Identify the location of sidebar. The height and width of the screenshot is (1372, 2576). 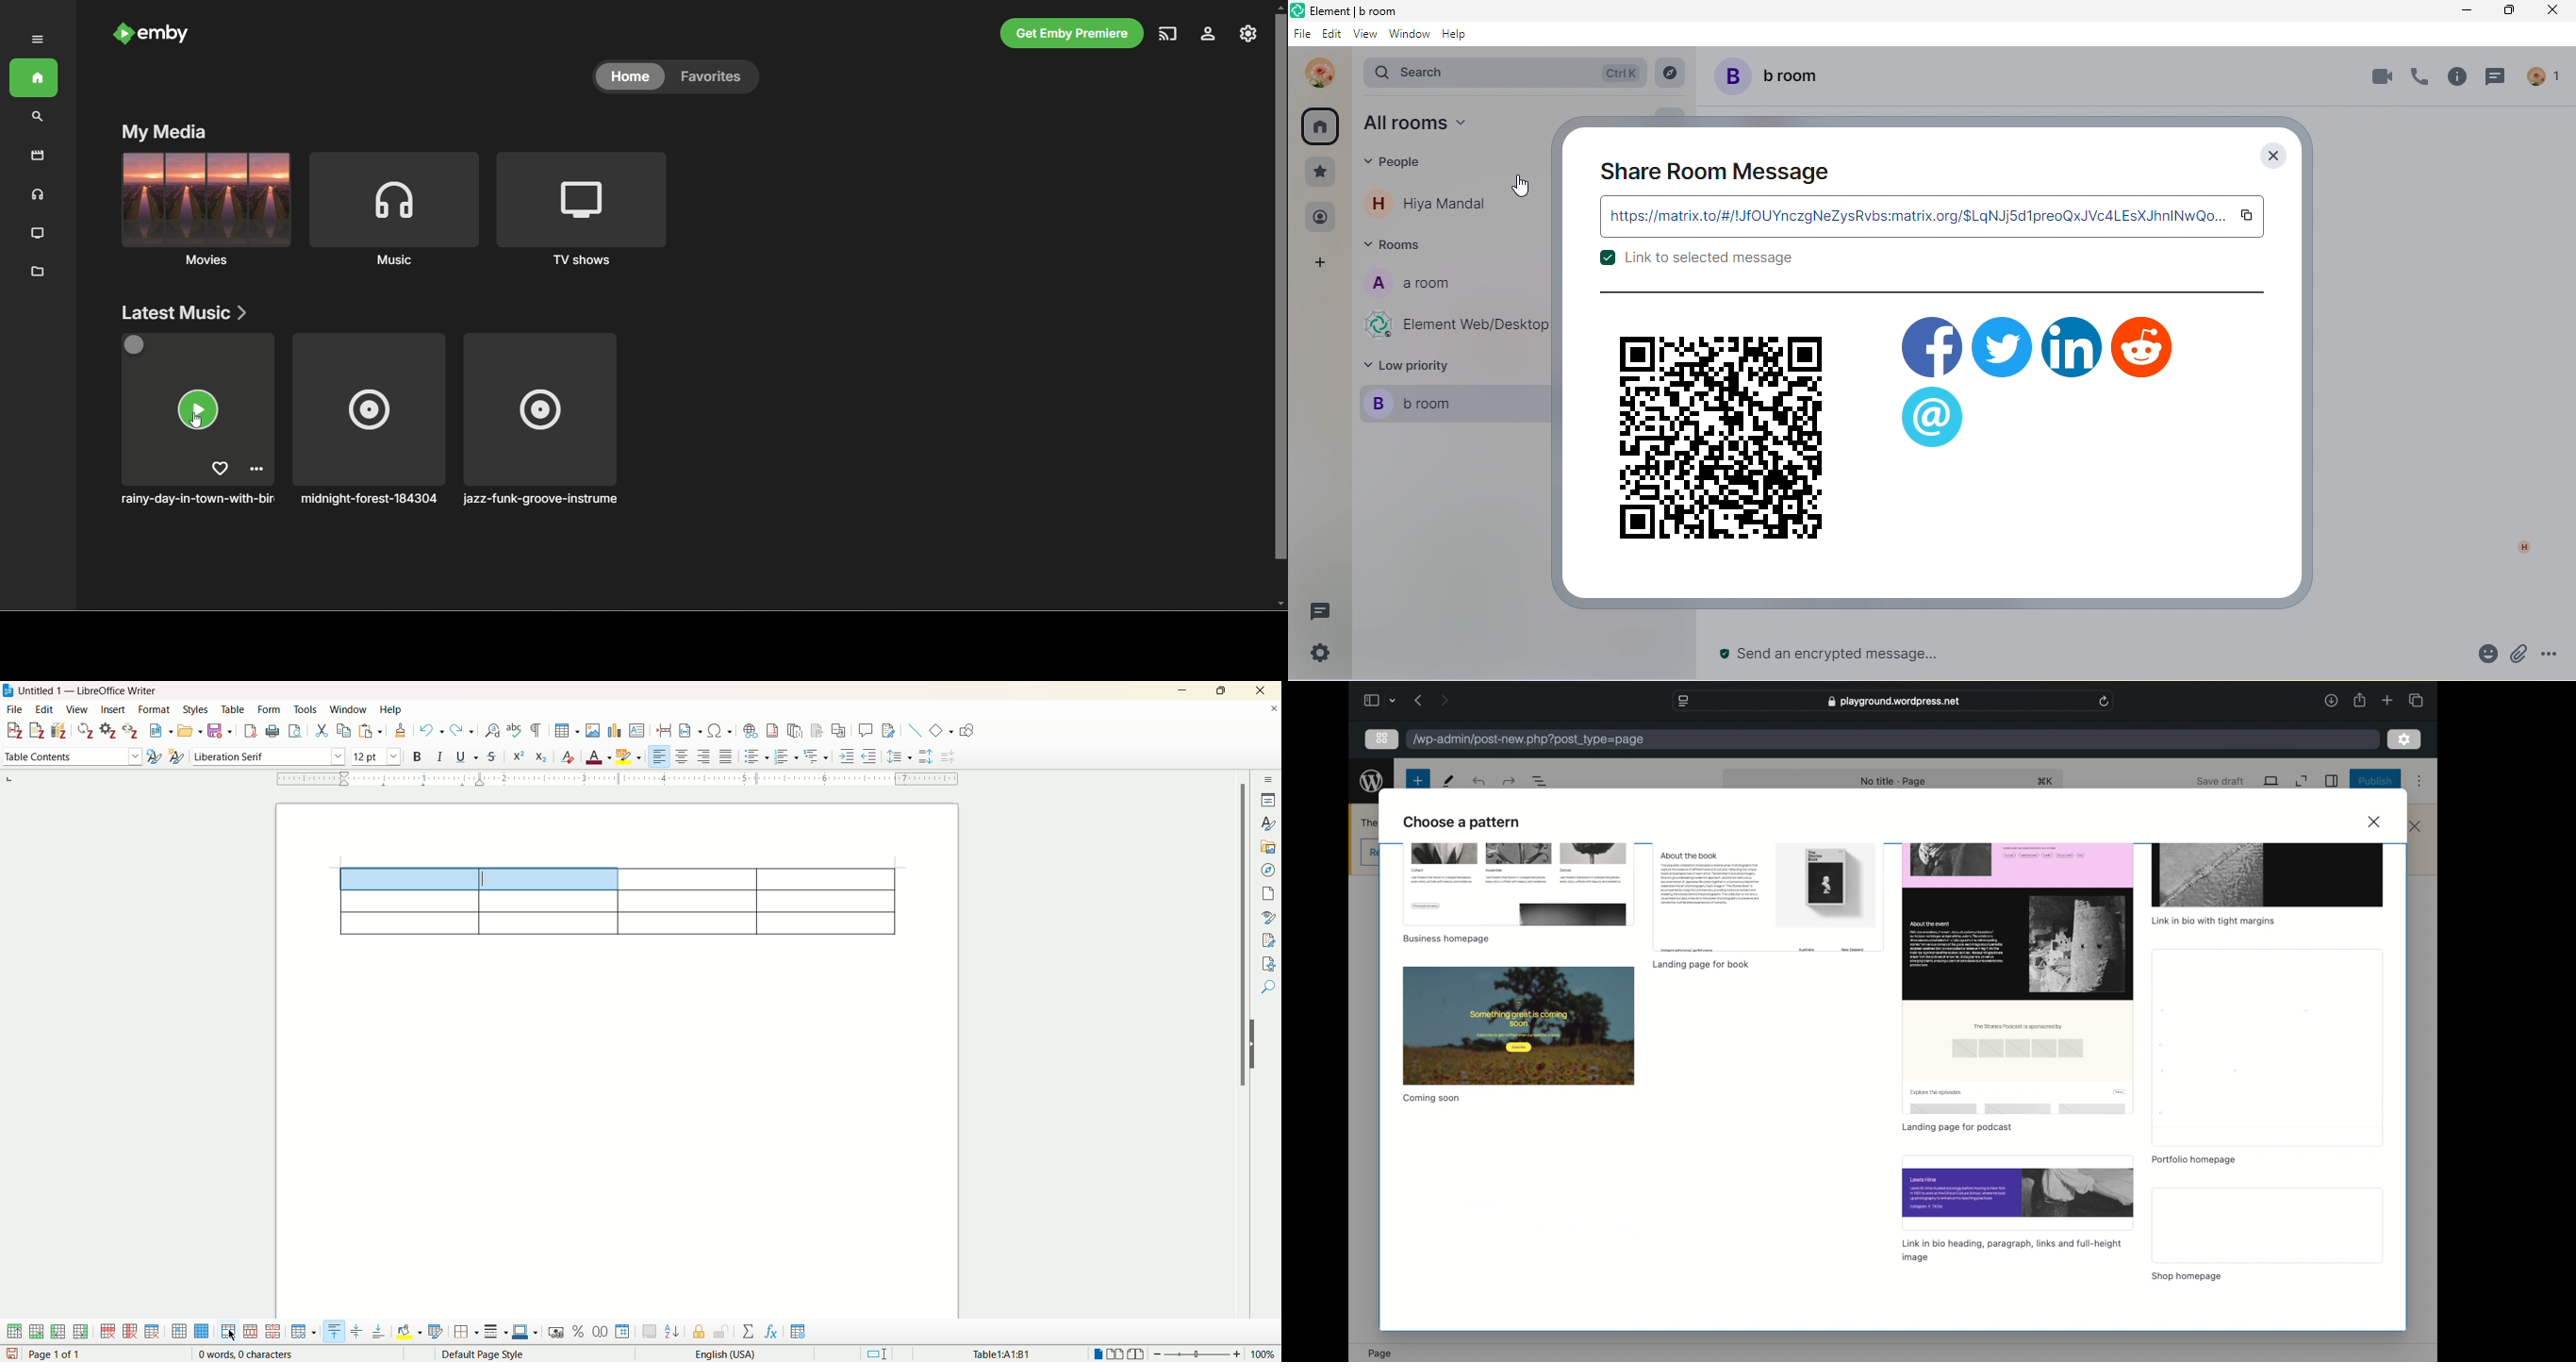
(2331, 781).